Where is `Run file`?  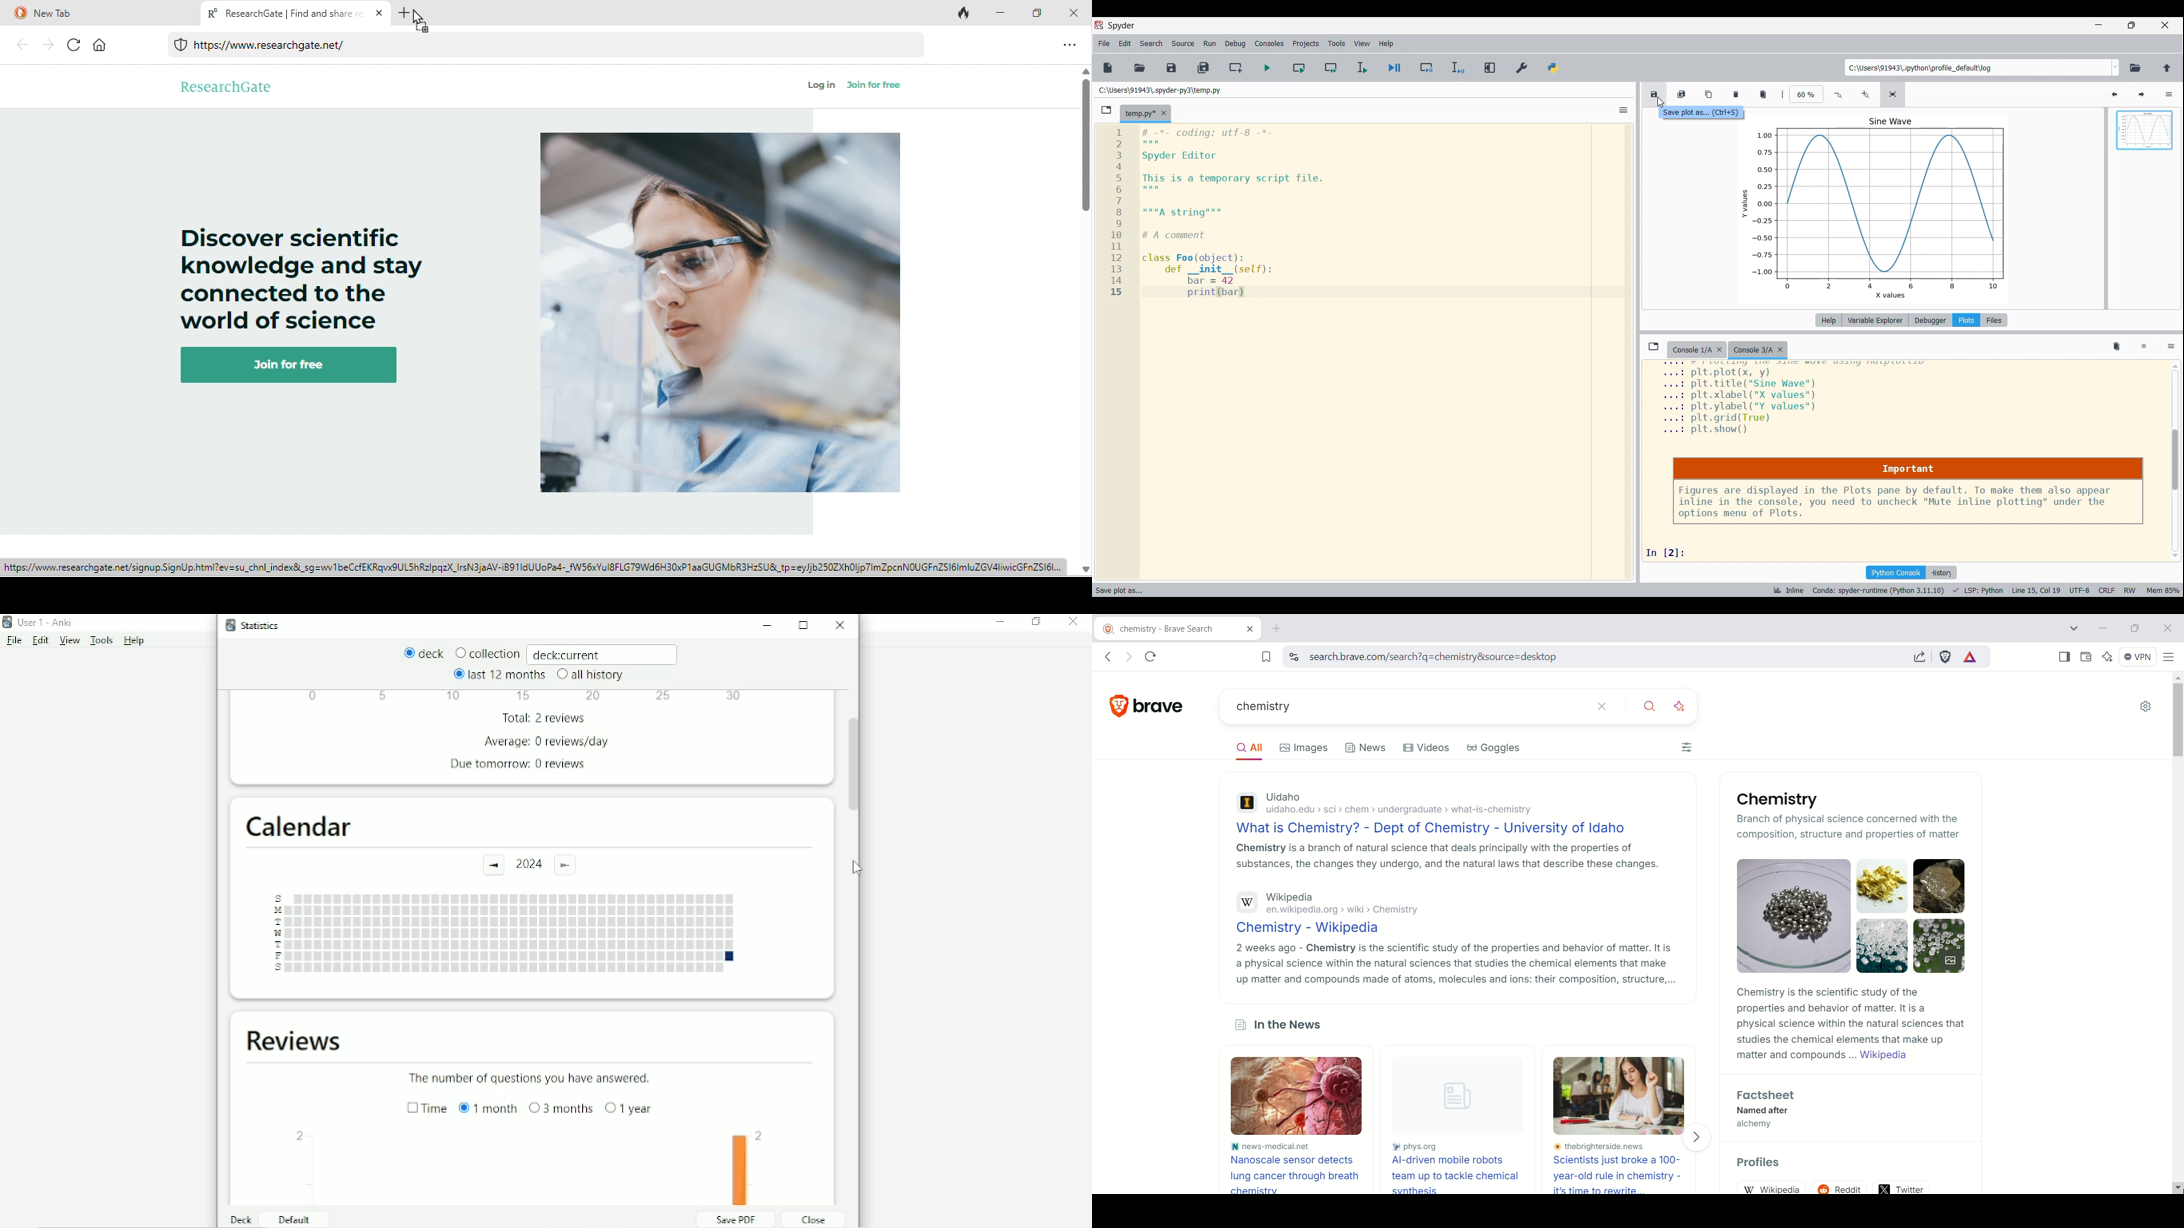 Run file is located at coordinates (1267, 68).